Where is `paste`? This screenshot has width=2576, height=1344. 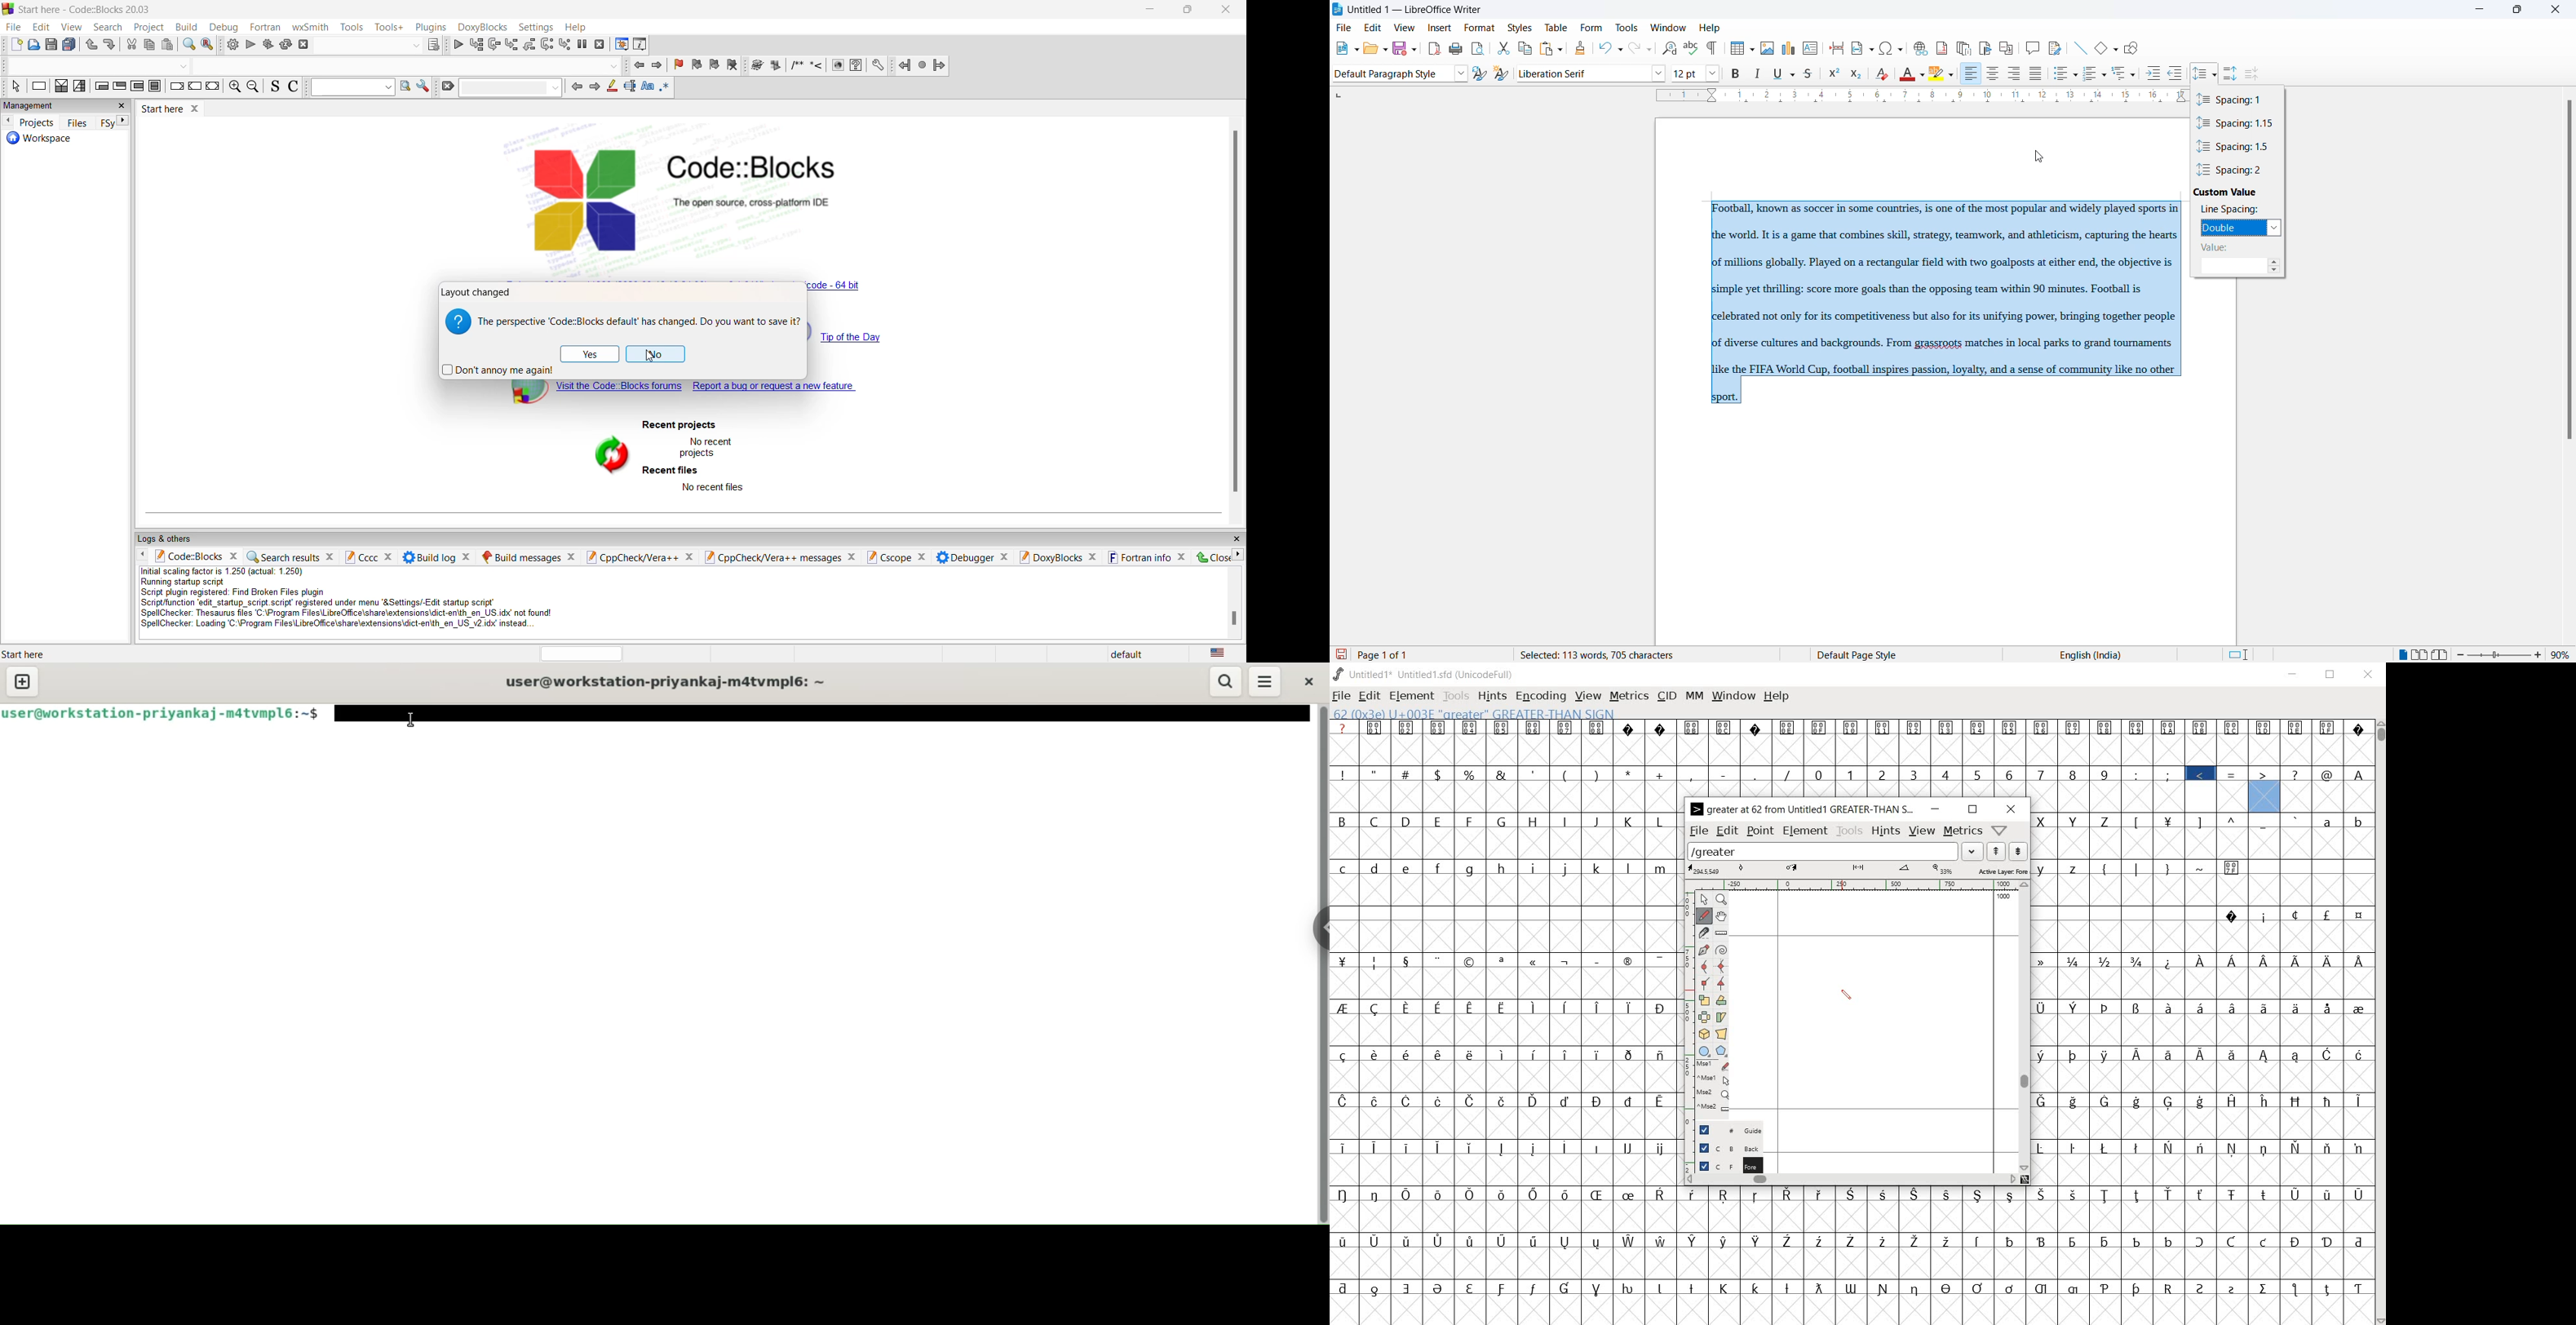 paste is located at coordinates (1546, 49).